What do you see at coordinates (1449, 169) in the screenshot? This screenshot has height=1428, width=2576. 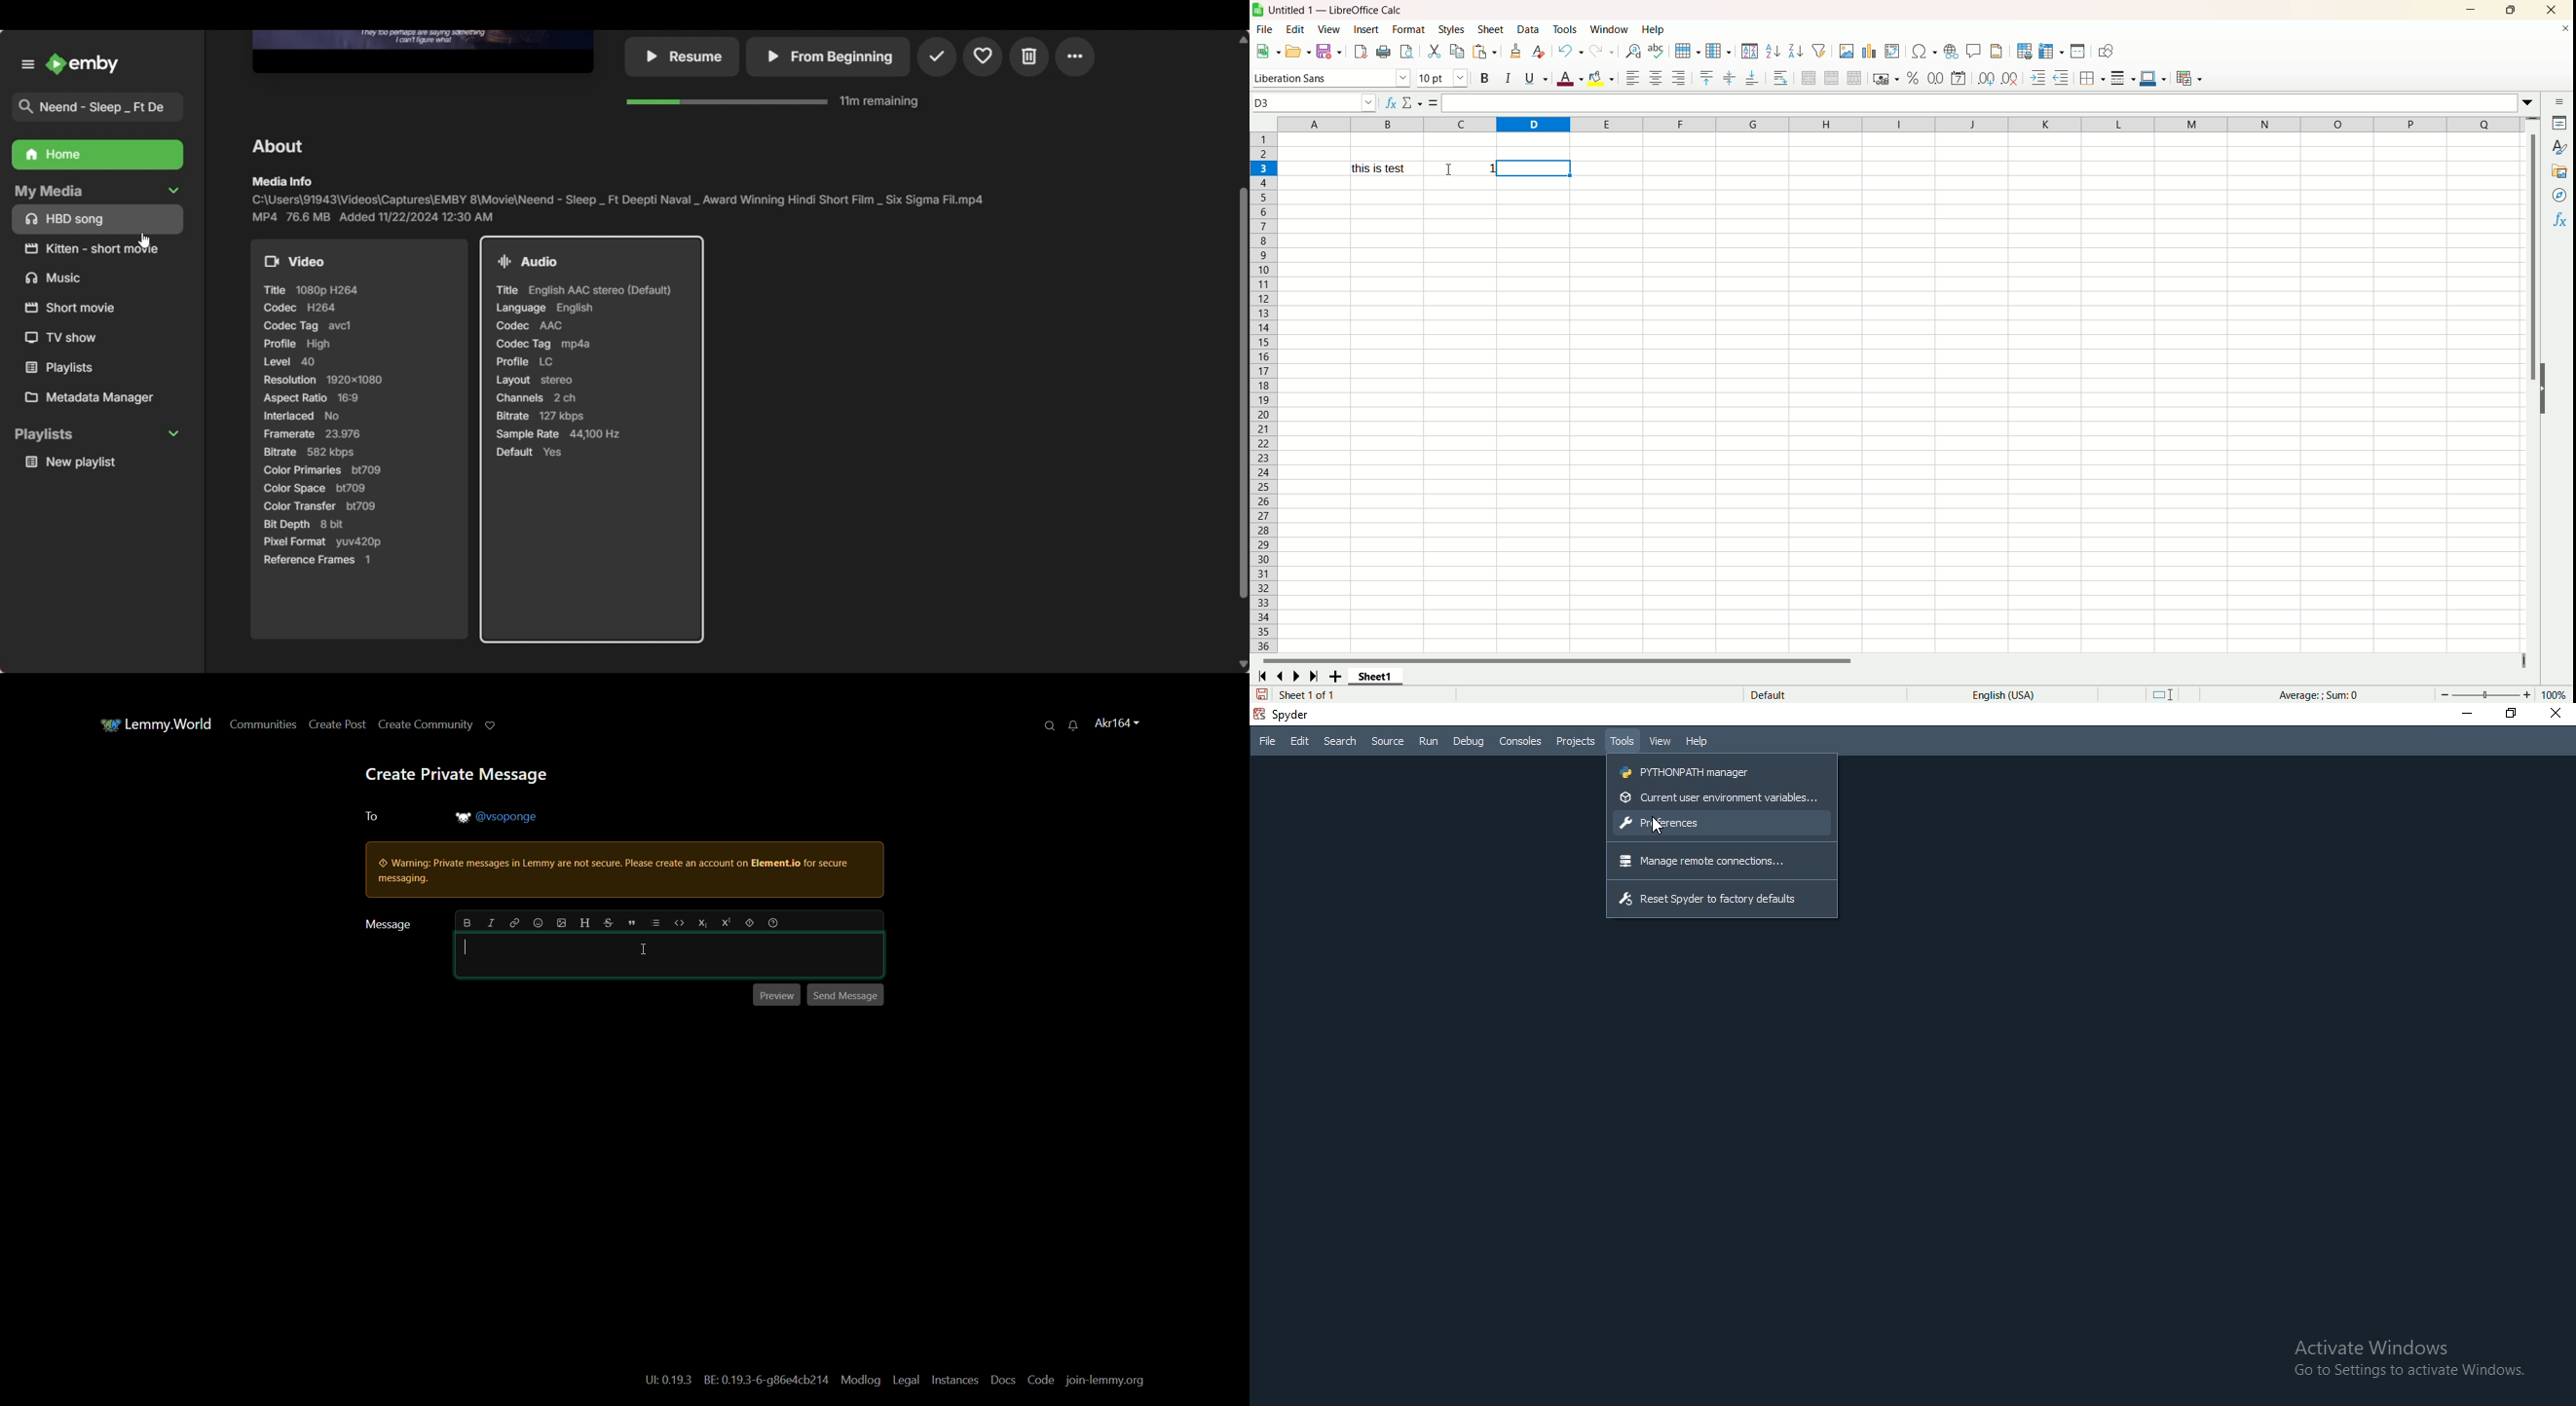 I see `Cursor` at bounding box center [1449, 169].